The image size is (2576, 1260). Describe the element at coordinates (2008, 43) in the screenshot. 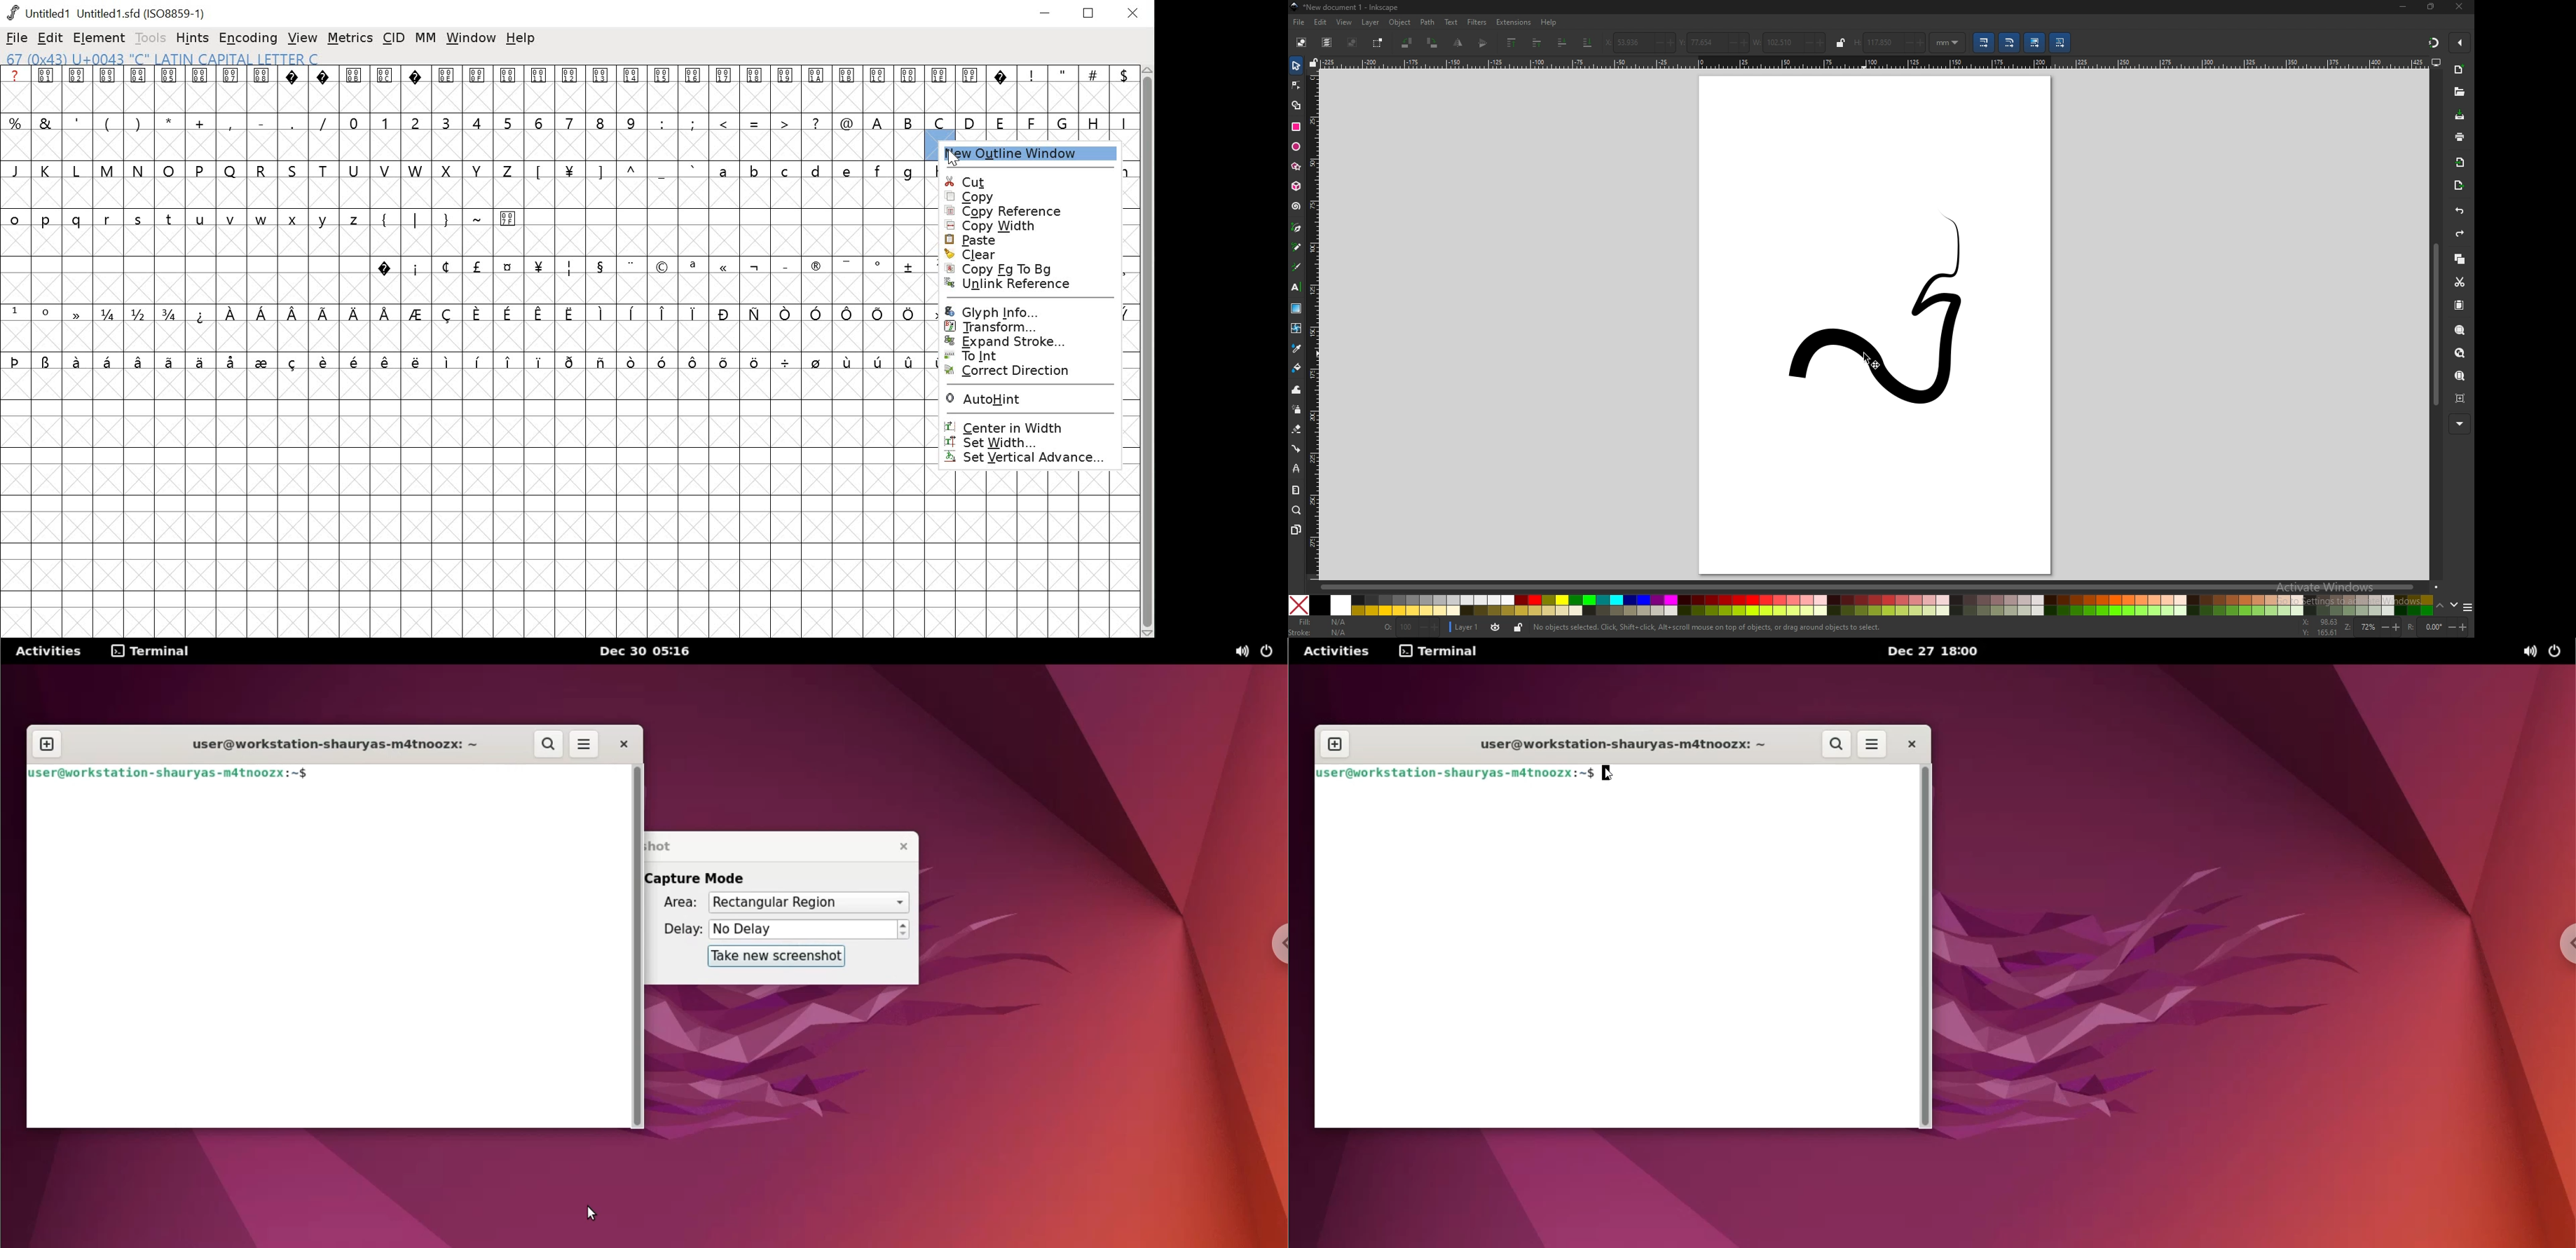

I see `scale radii` at that location.